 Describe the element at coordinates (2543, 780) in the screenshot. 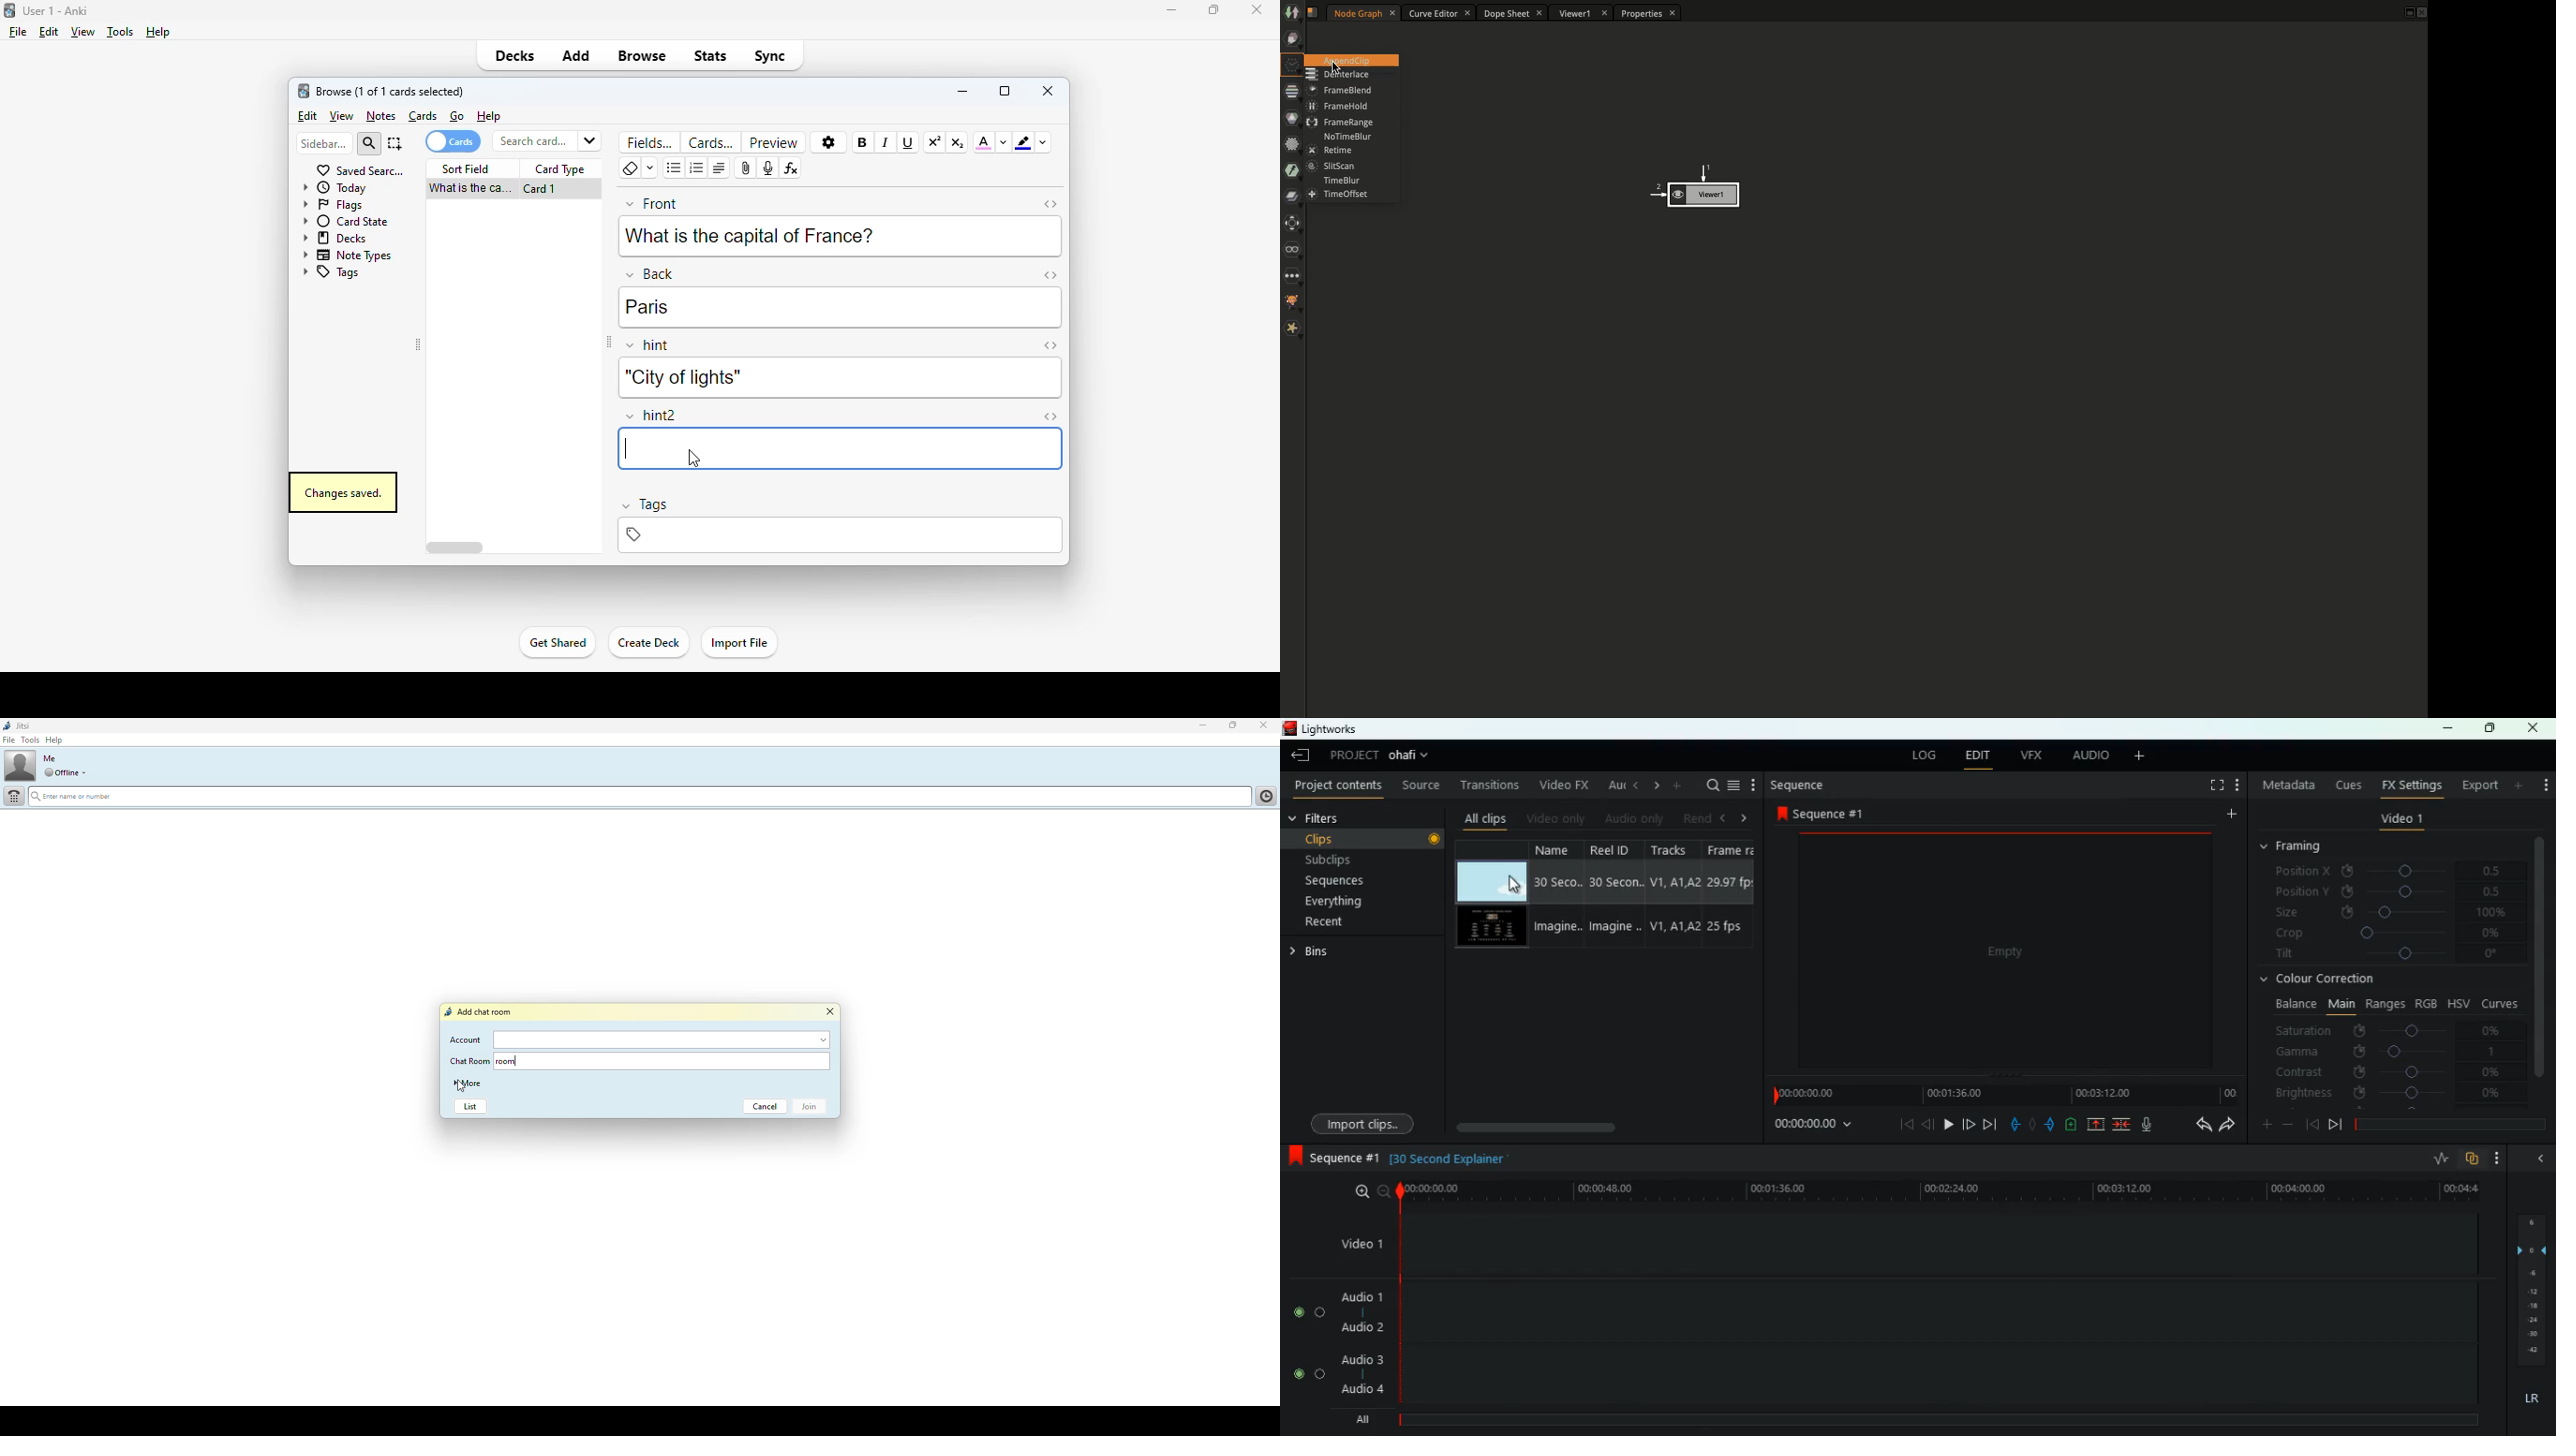

I see `more` at that location.